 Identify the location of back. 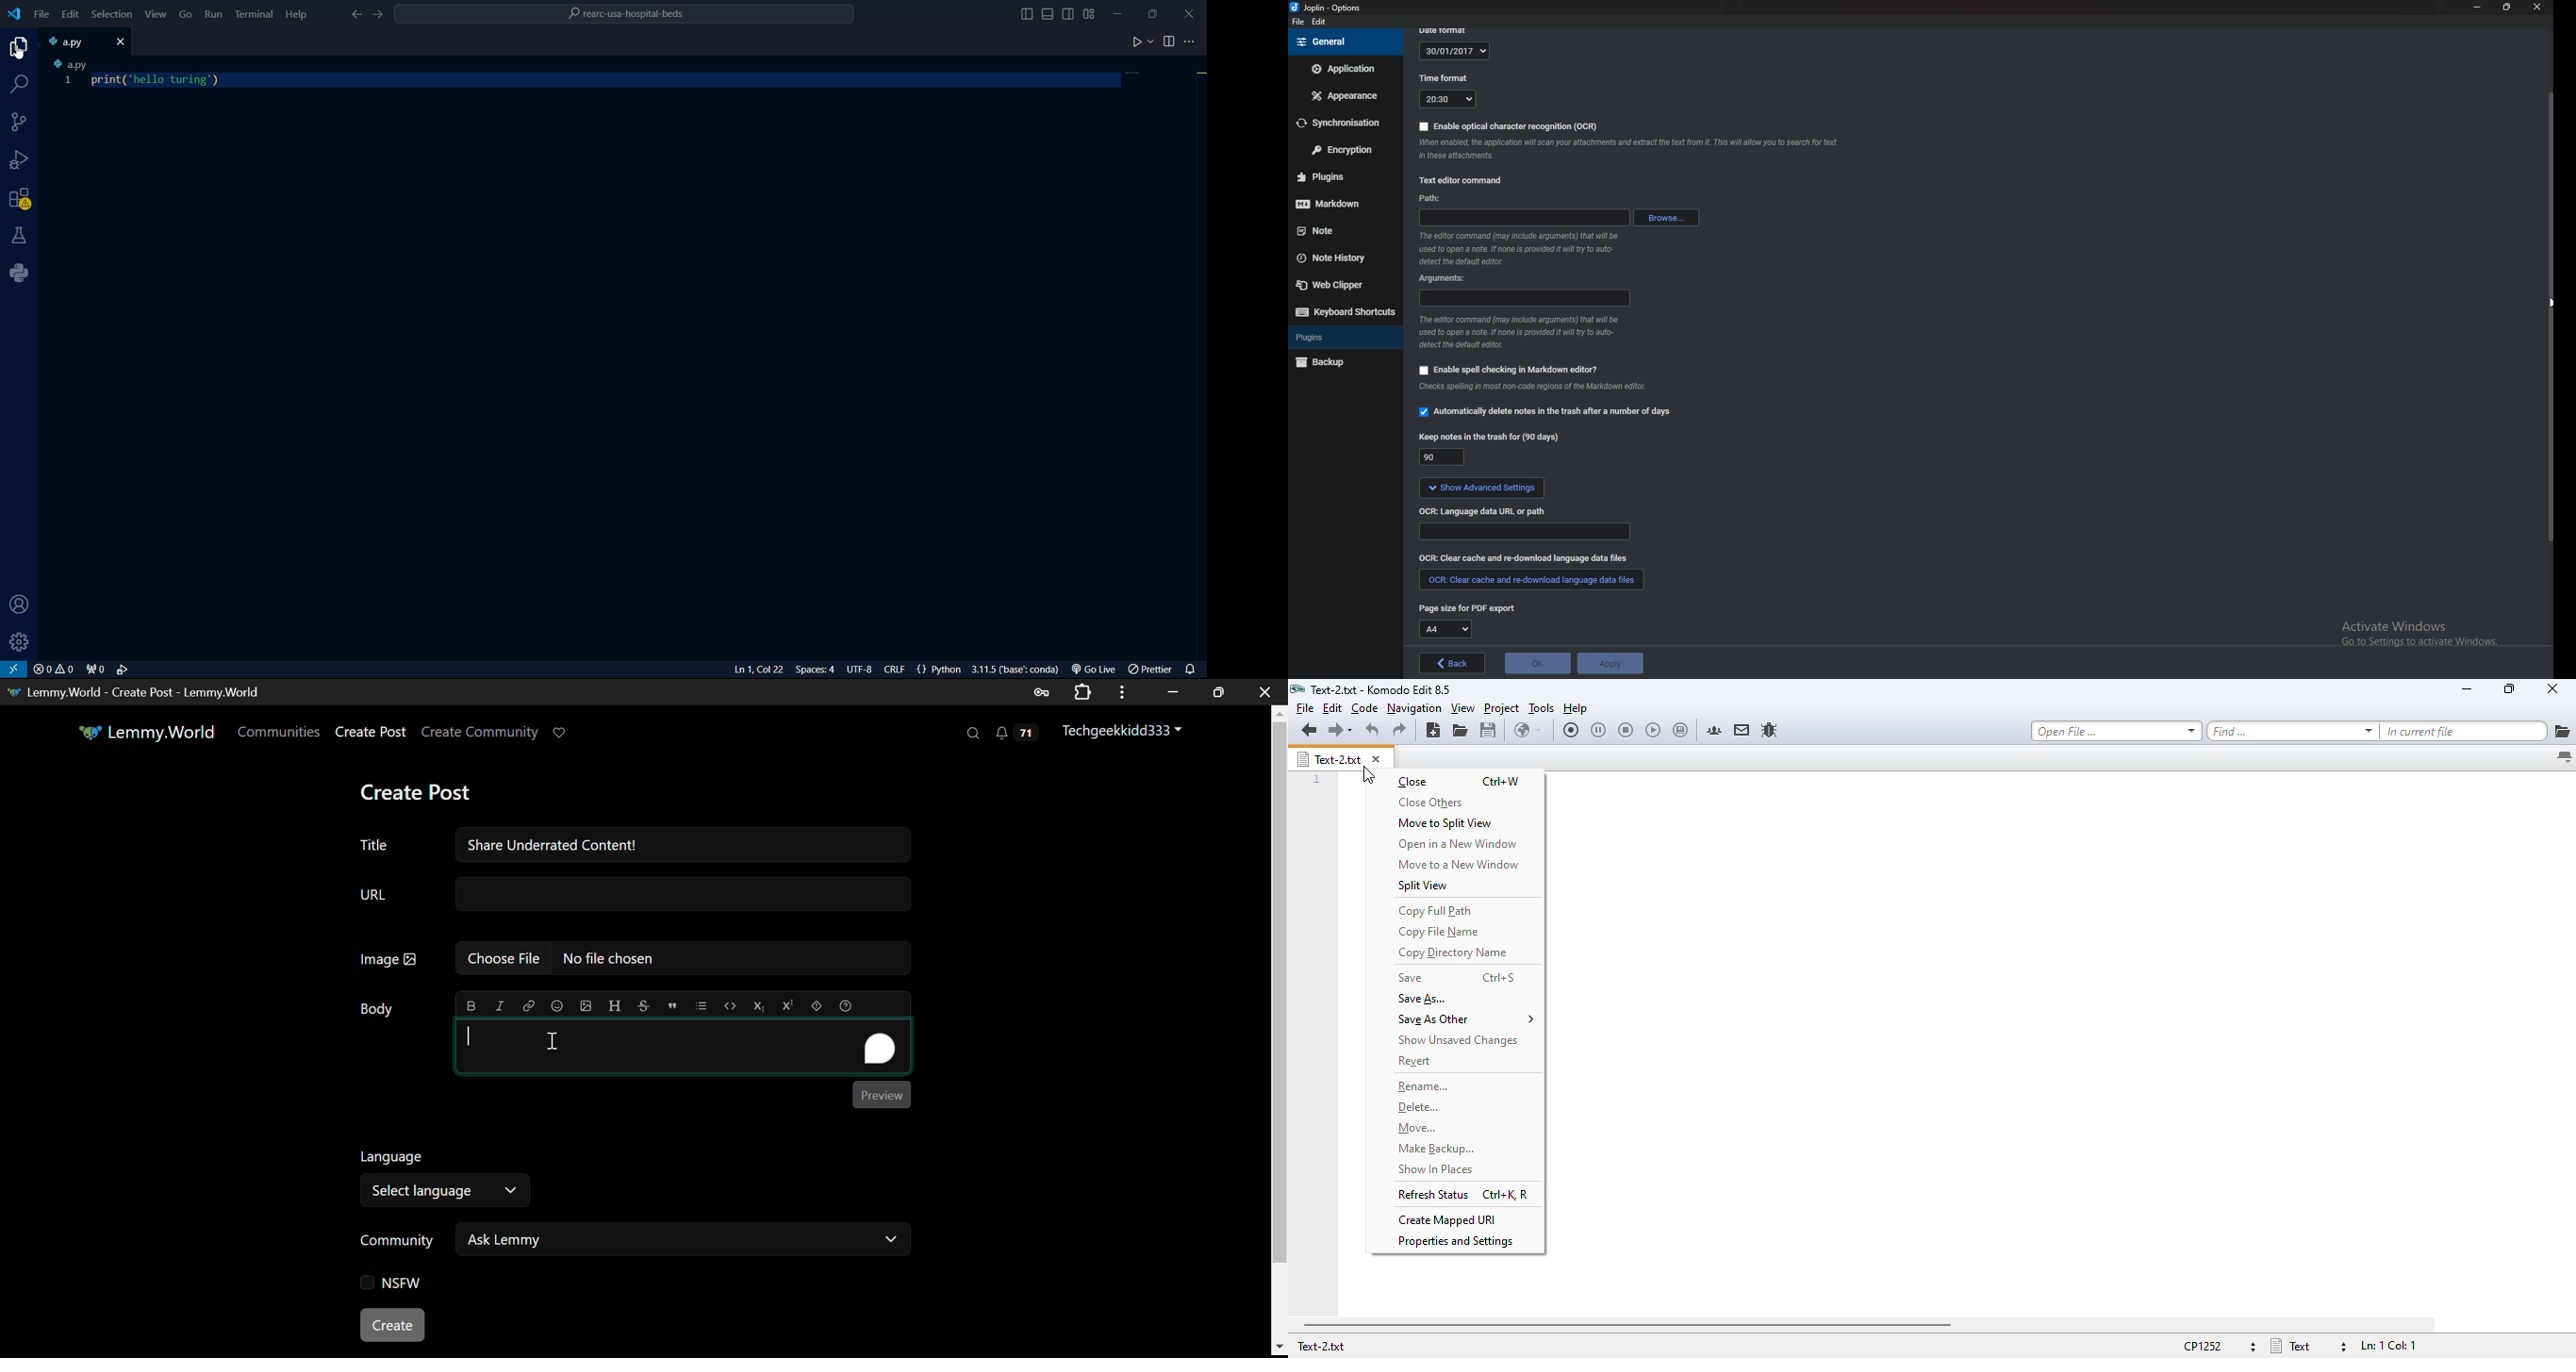
(1451, 663).